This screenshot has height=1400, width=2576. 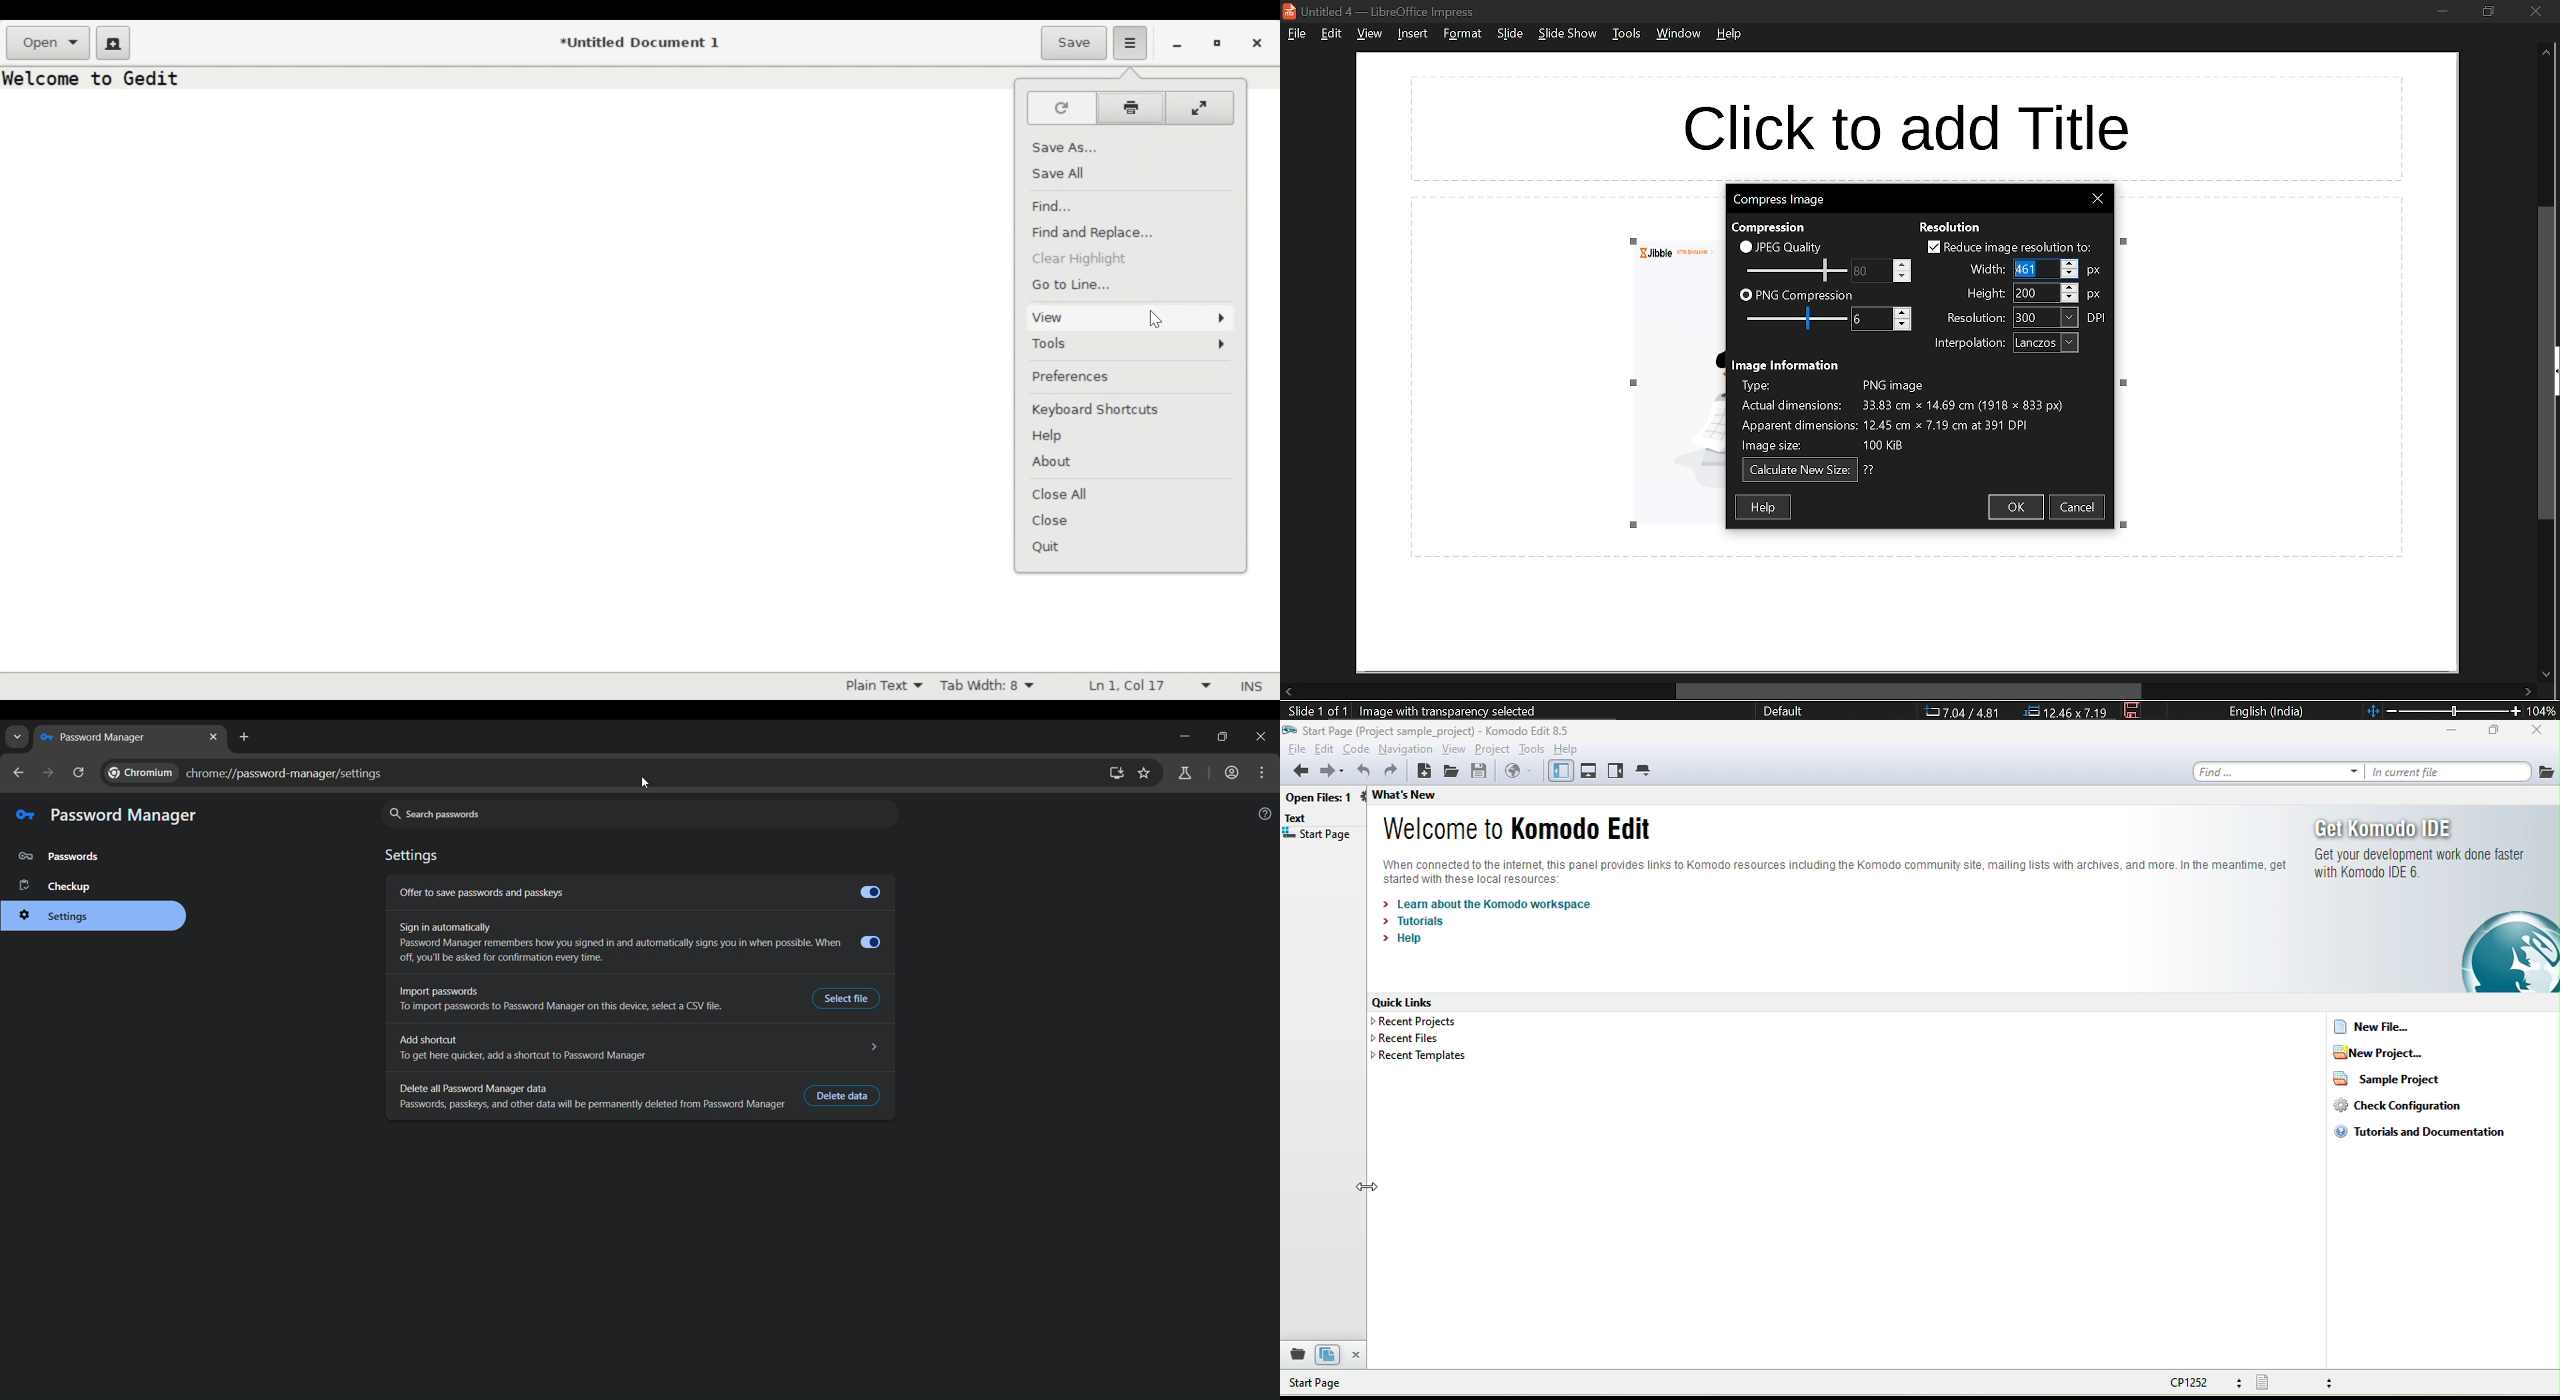 What do you see at coordinates (1745, 296) in the screenshot?
I see `checkbox` at bounding box center [1745, 296].